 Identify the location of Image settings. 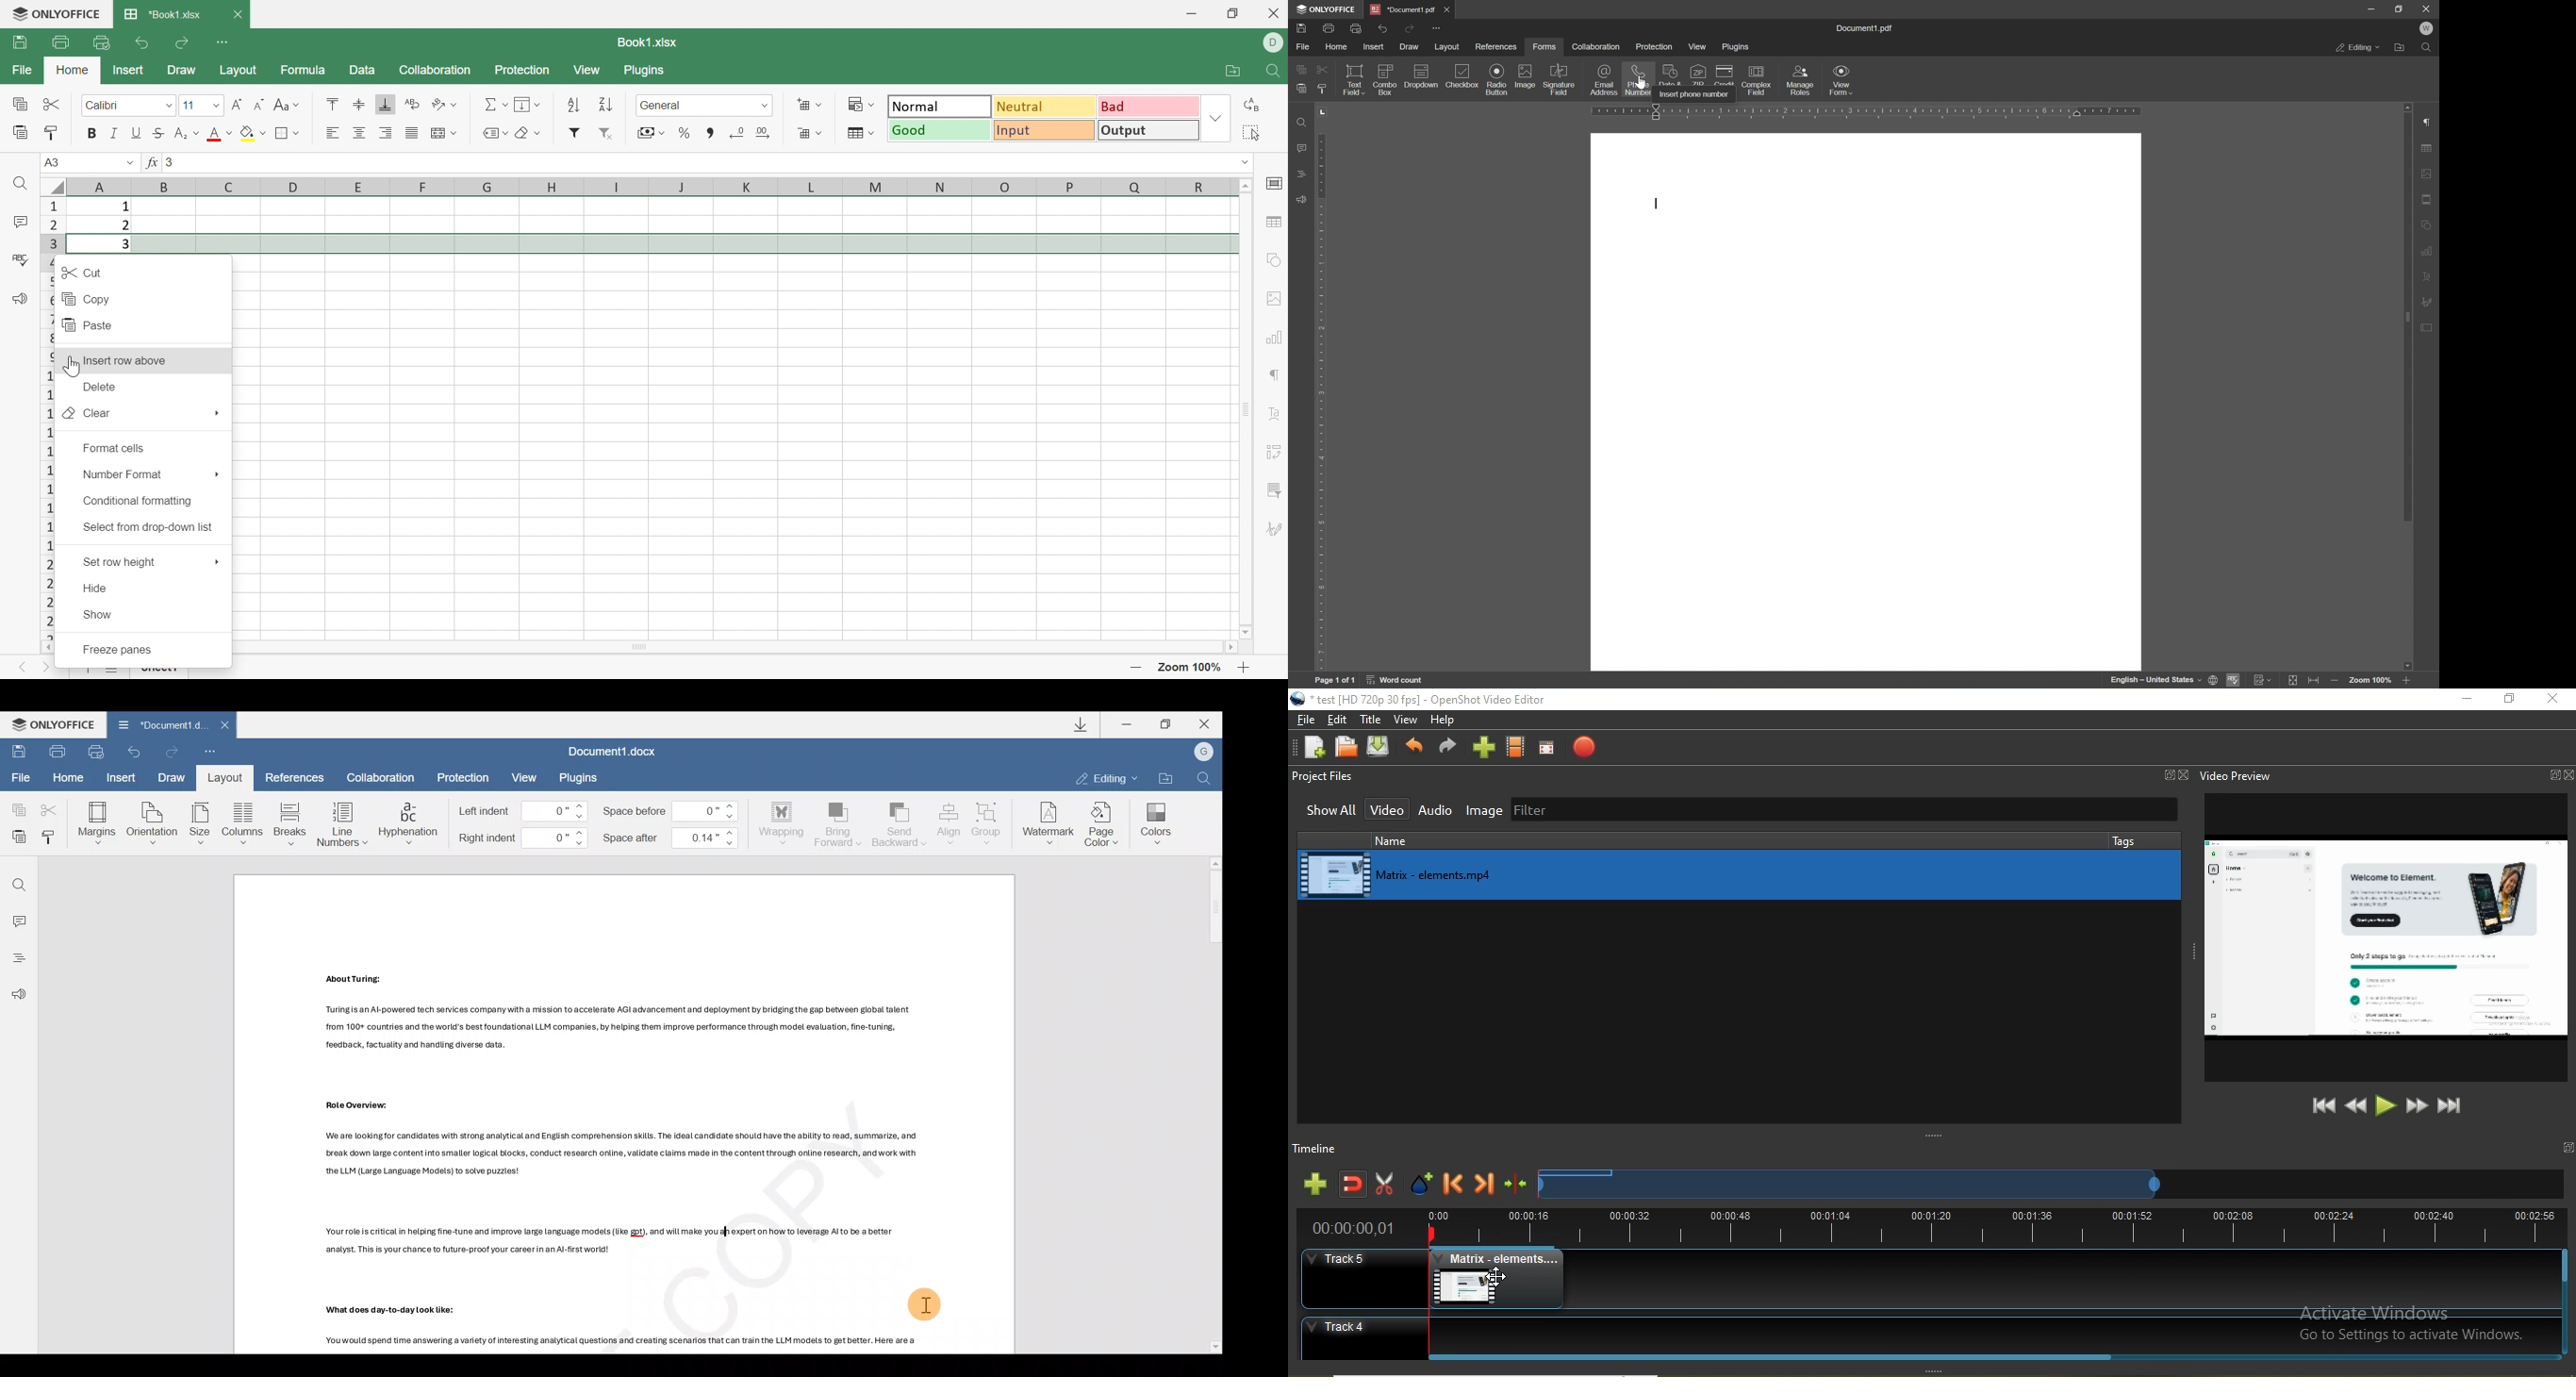
(1274, 299).